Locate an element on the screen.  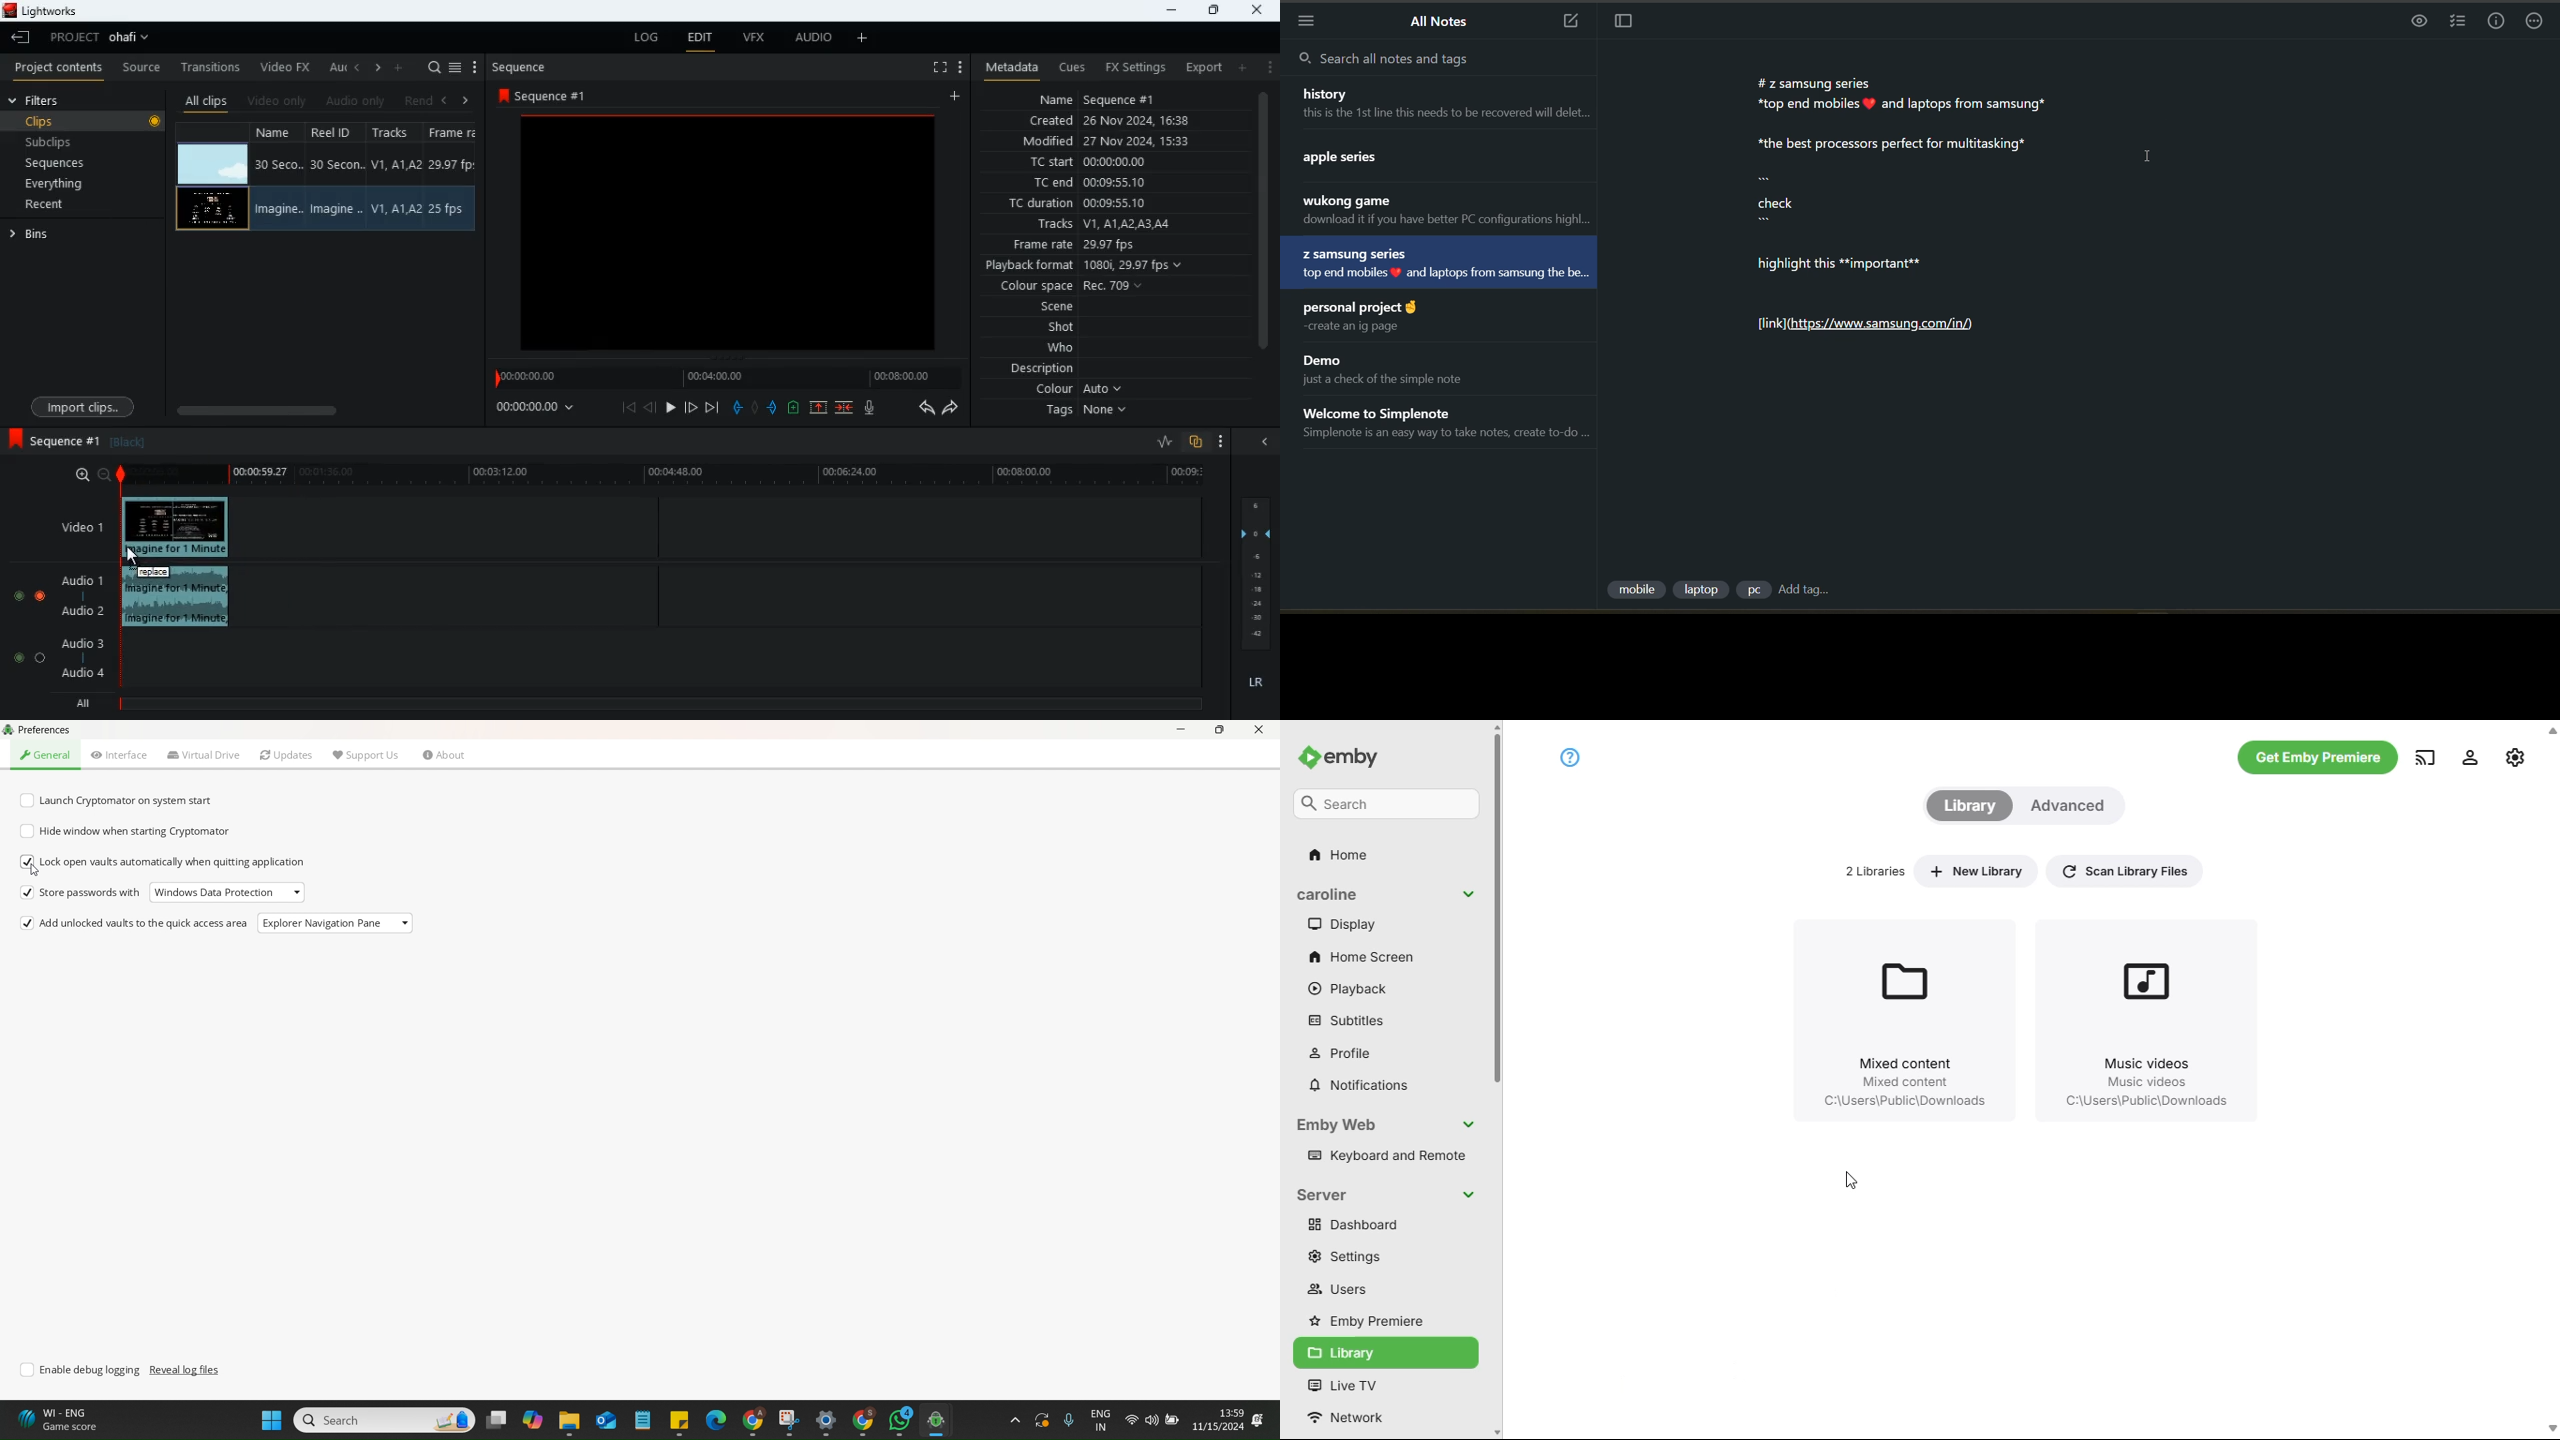
toggle is located at coordinates (39, 657).